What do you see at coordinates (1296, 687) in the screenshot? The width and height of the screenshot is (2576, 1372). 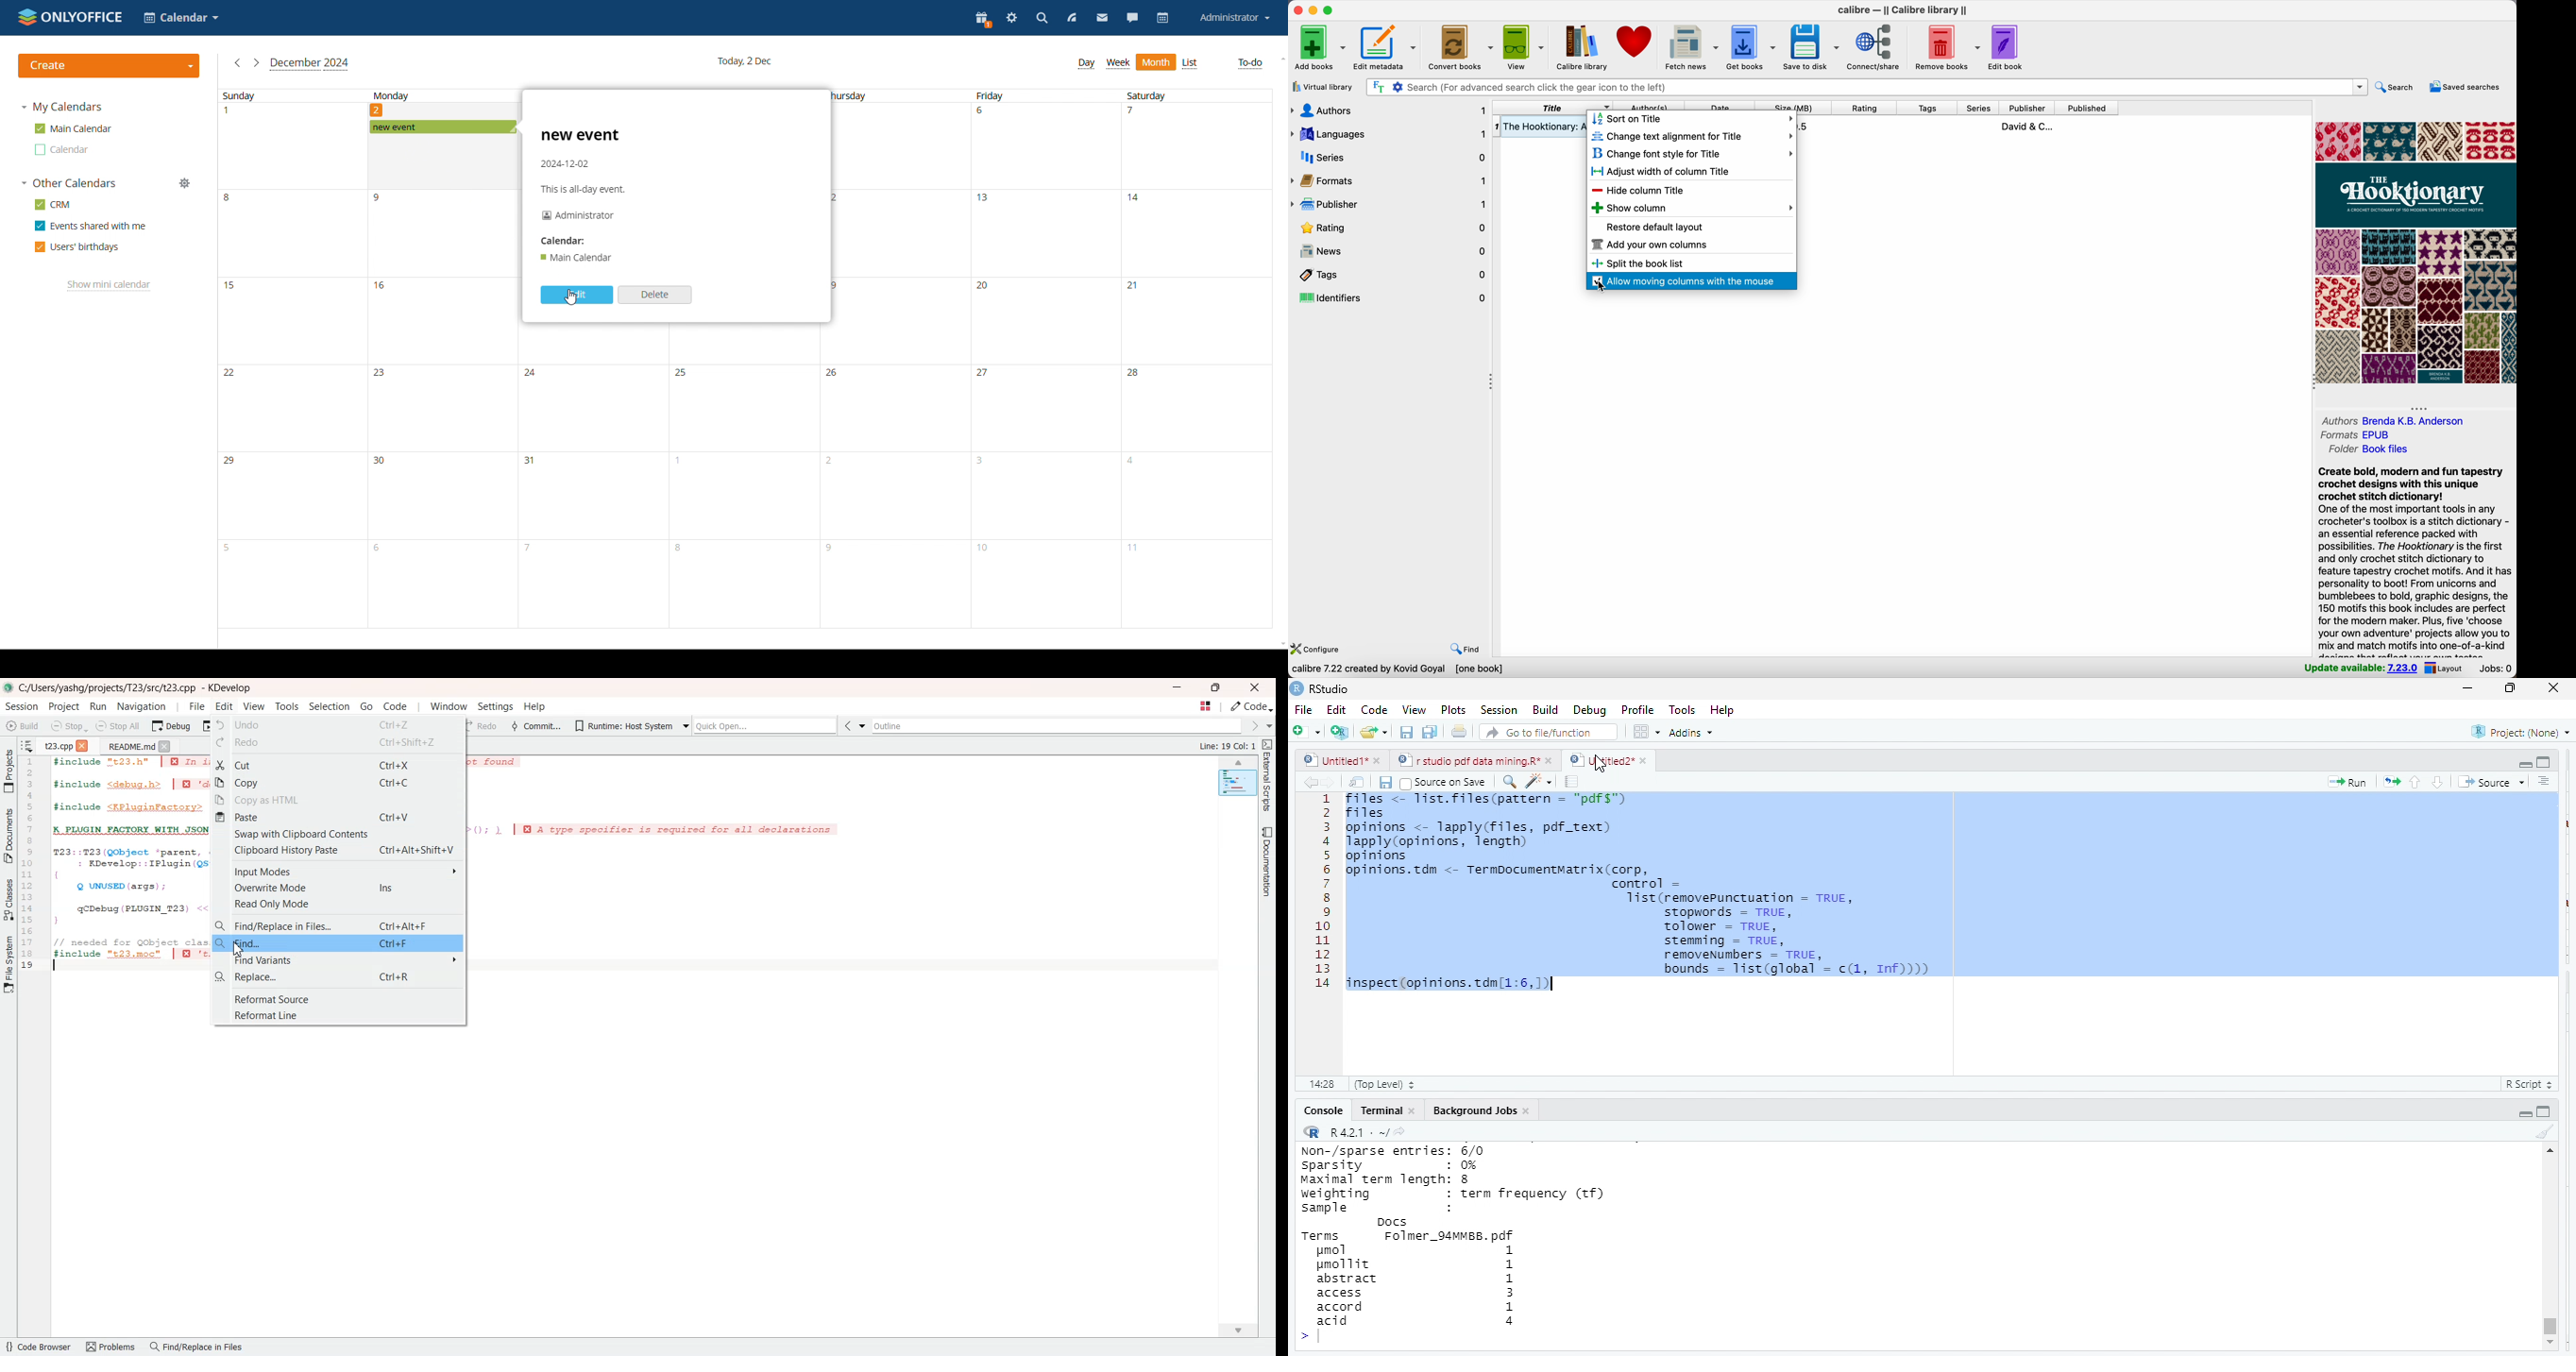 I see `rs studio logo` at bounding box center [1296, 687].